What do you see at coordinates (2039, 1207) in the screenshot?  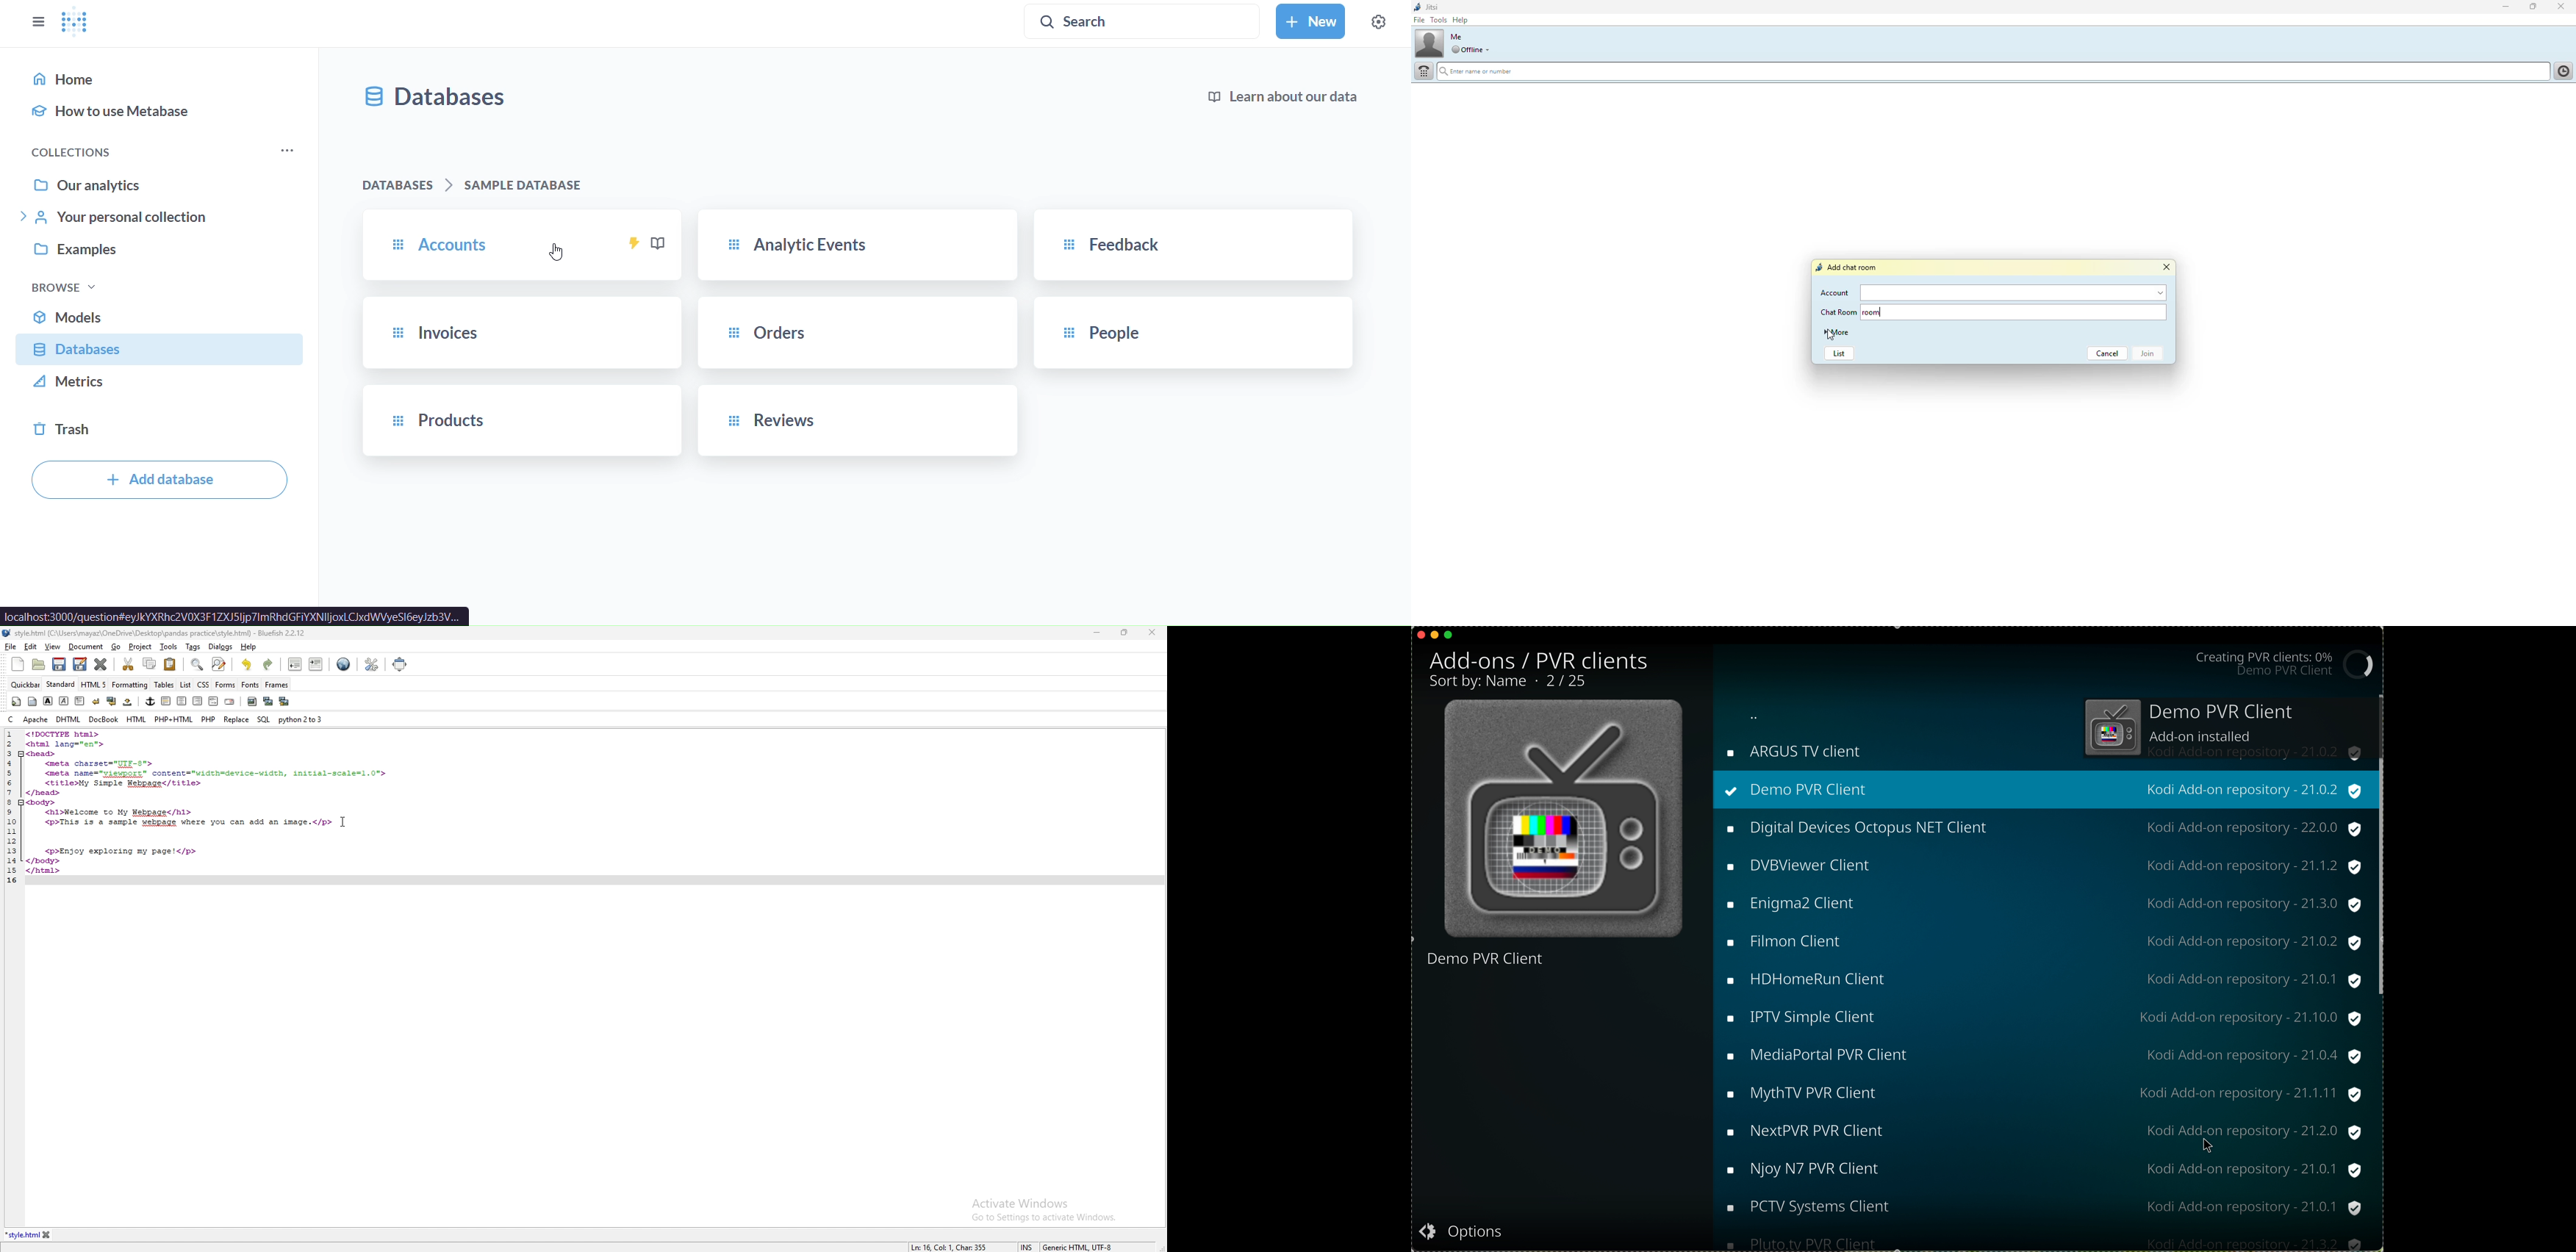 I see `` at bounding box center [2039, 1207].